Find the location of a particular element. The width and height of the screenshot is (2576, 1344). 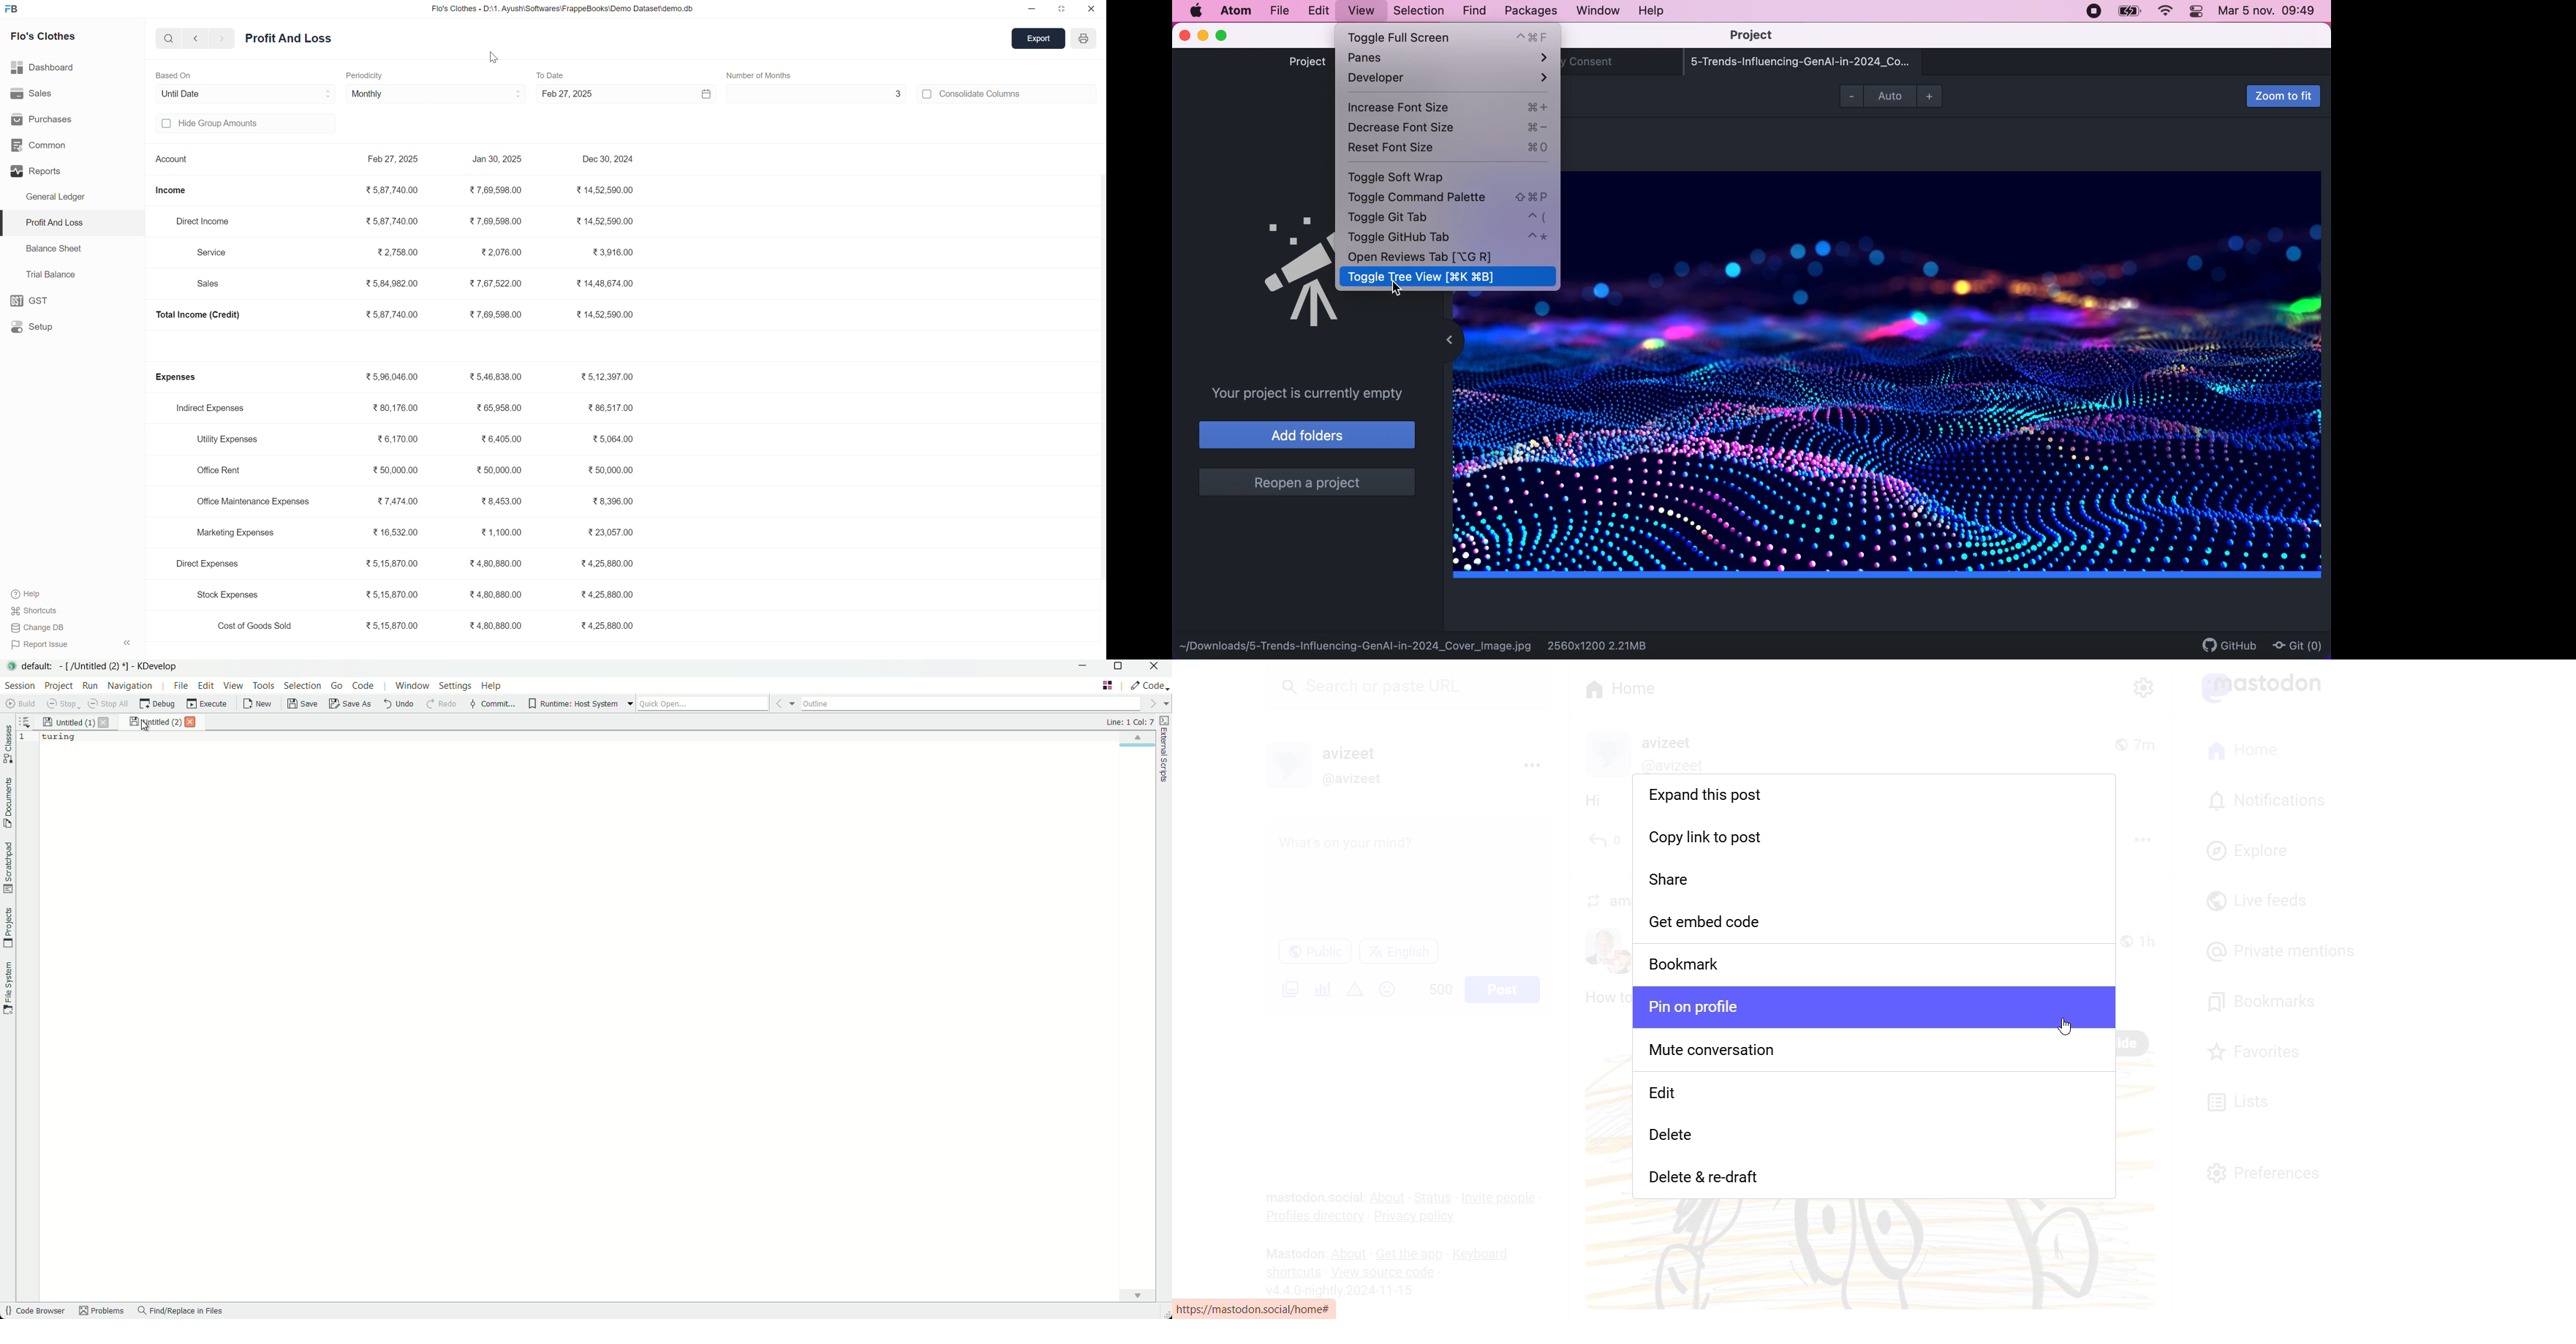

Public is located at coordinates (1314, 951).